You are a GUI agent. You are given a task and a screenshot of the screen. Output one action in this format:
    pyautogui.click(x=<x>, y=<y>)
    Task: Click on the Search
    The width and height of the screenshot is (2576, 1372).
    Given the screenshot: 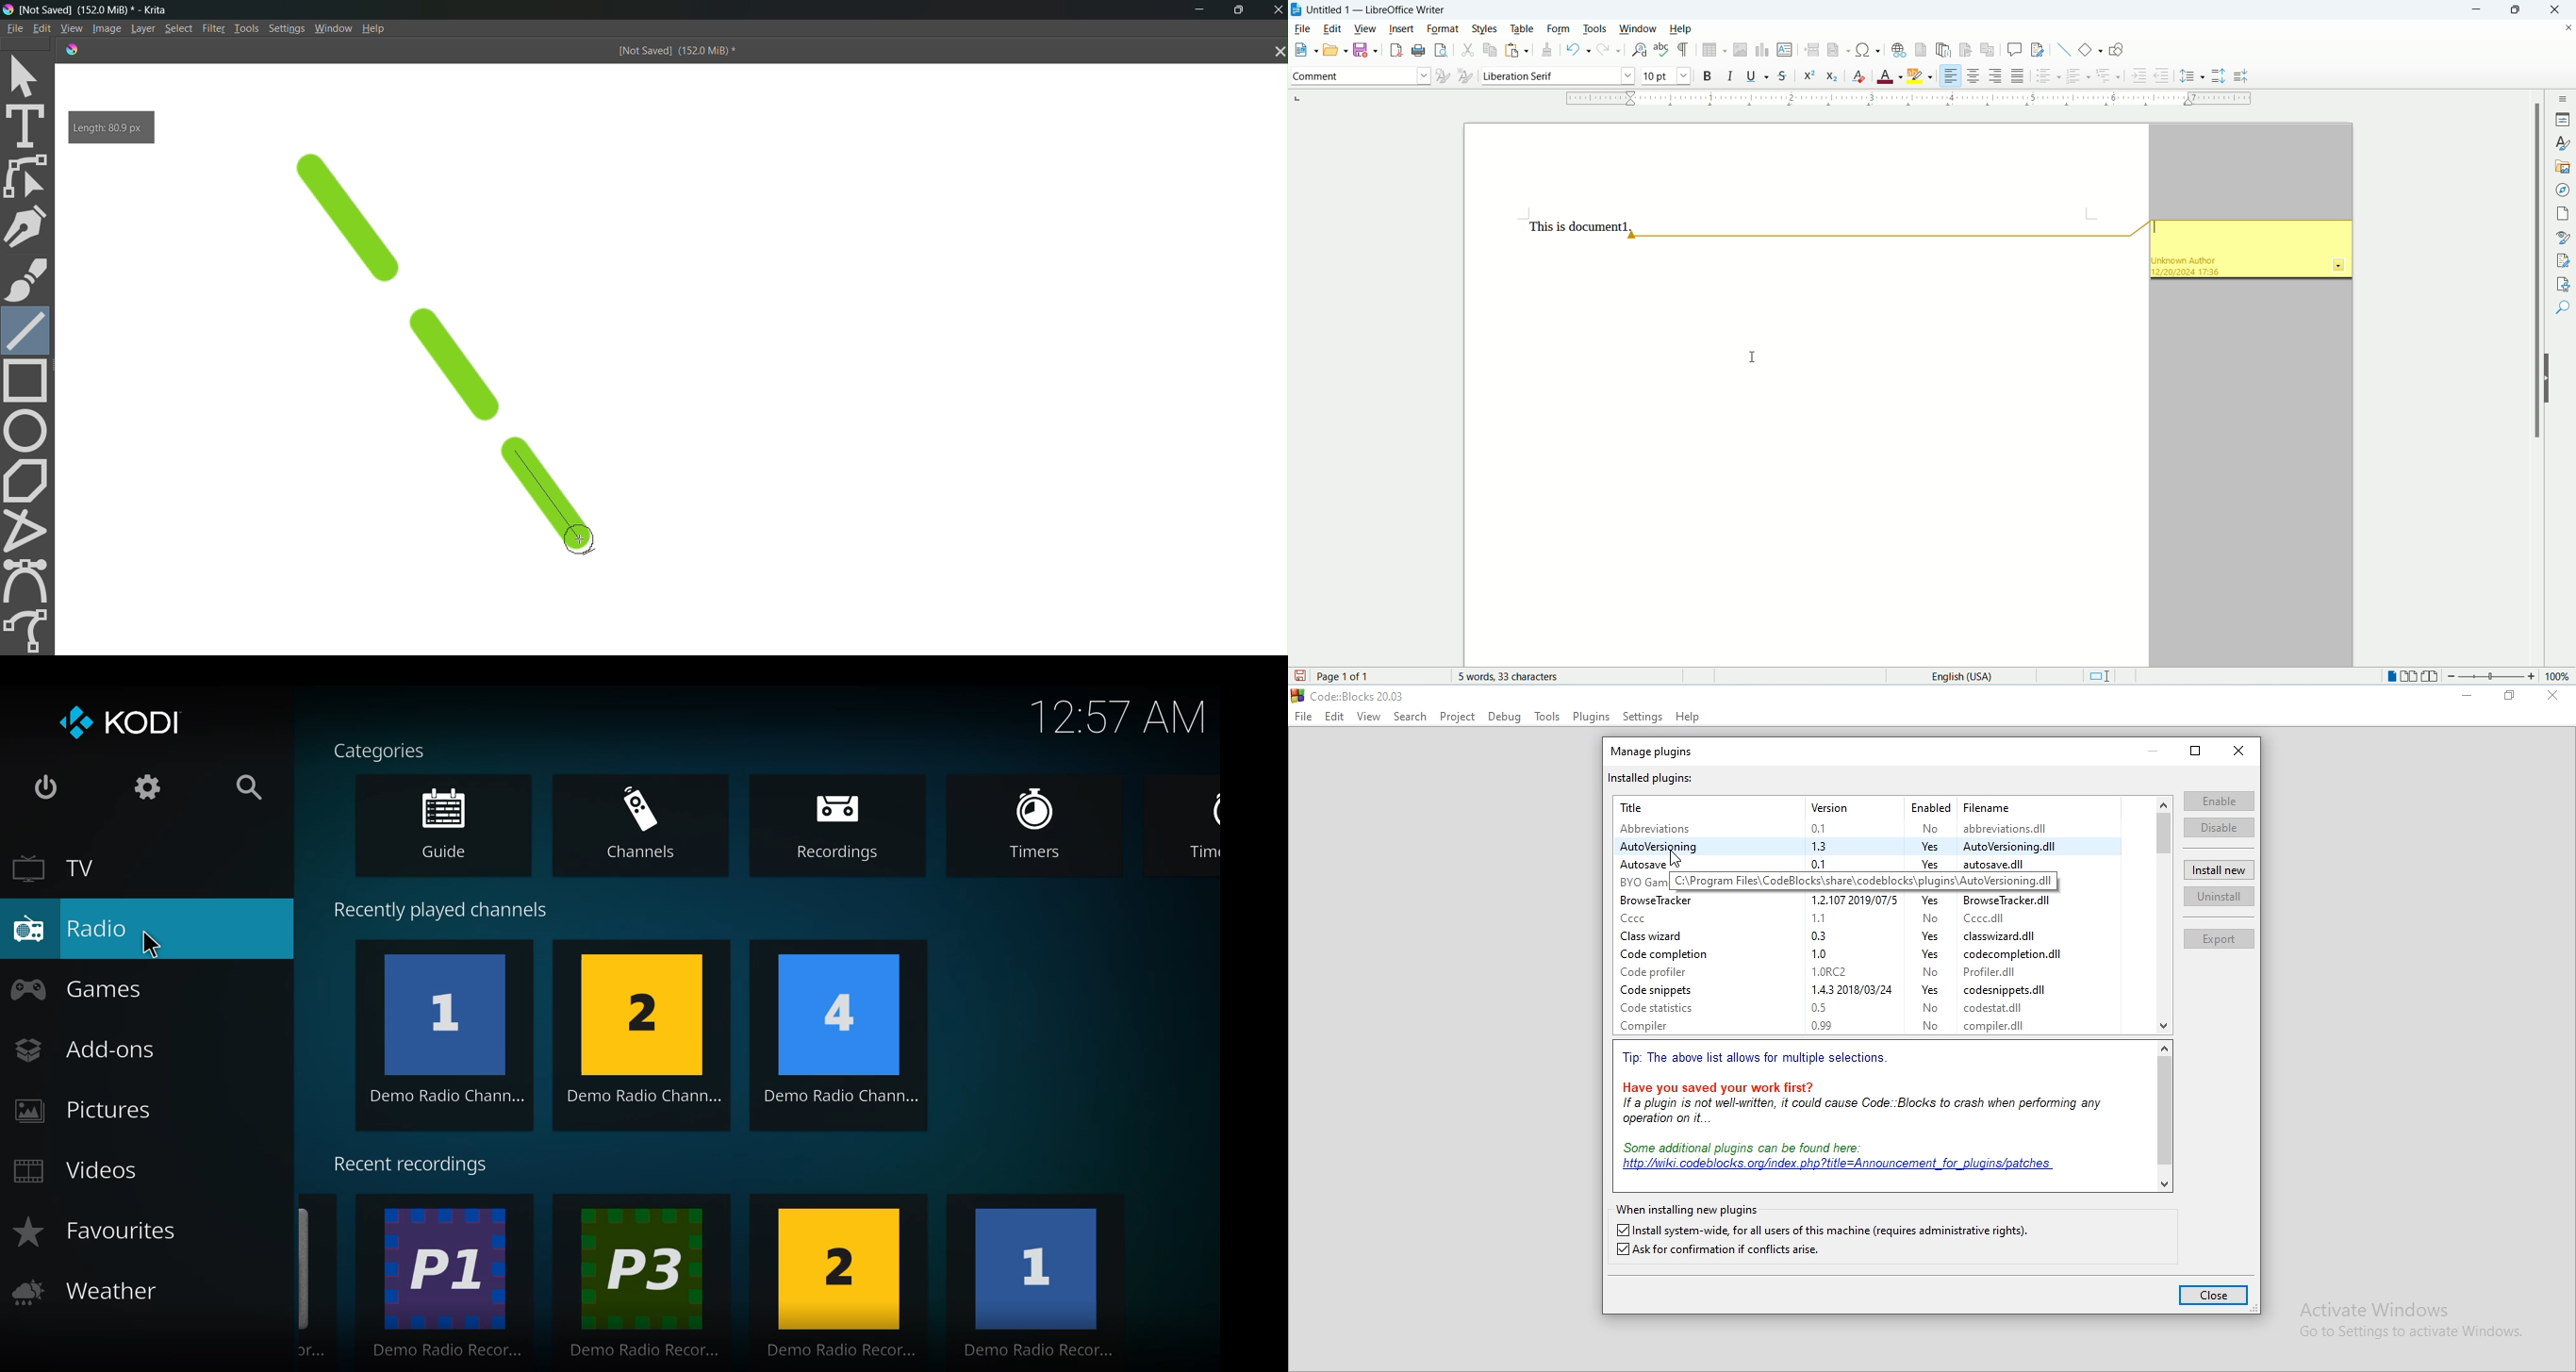 What is the action you would take?
    pyautogui.click(x=1409, y=718)
    